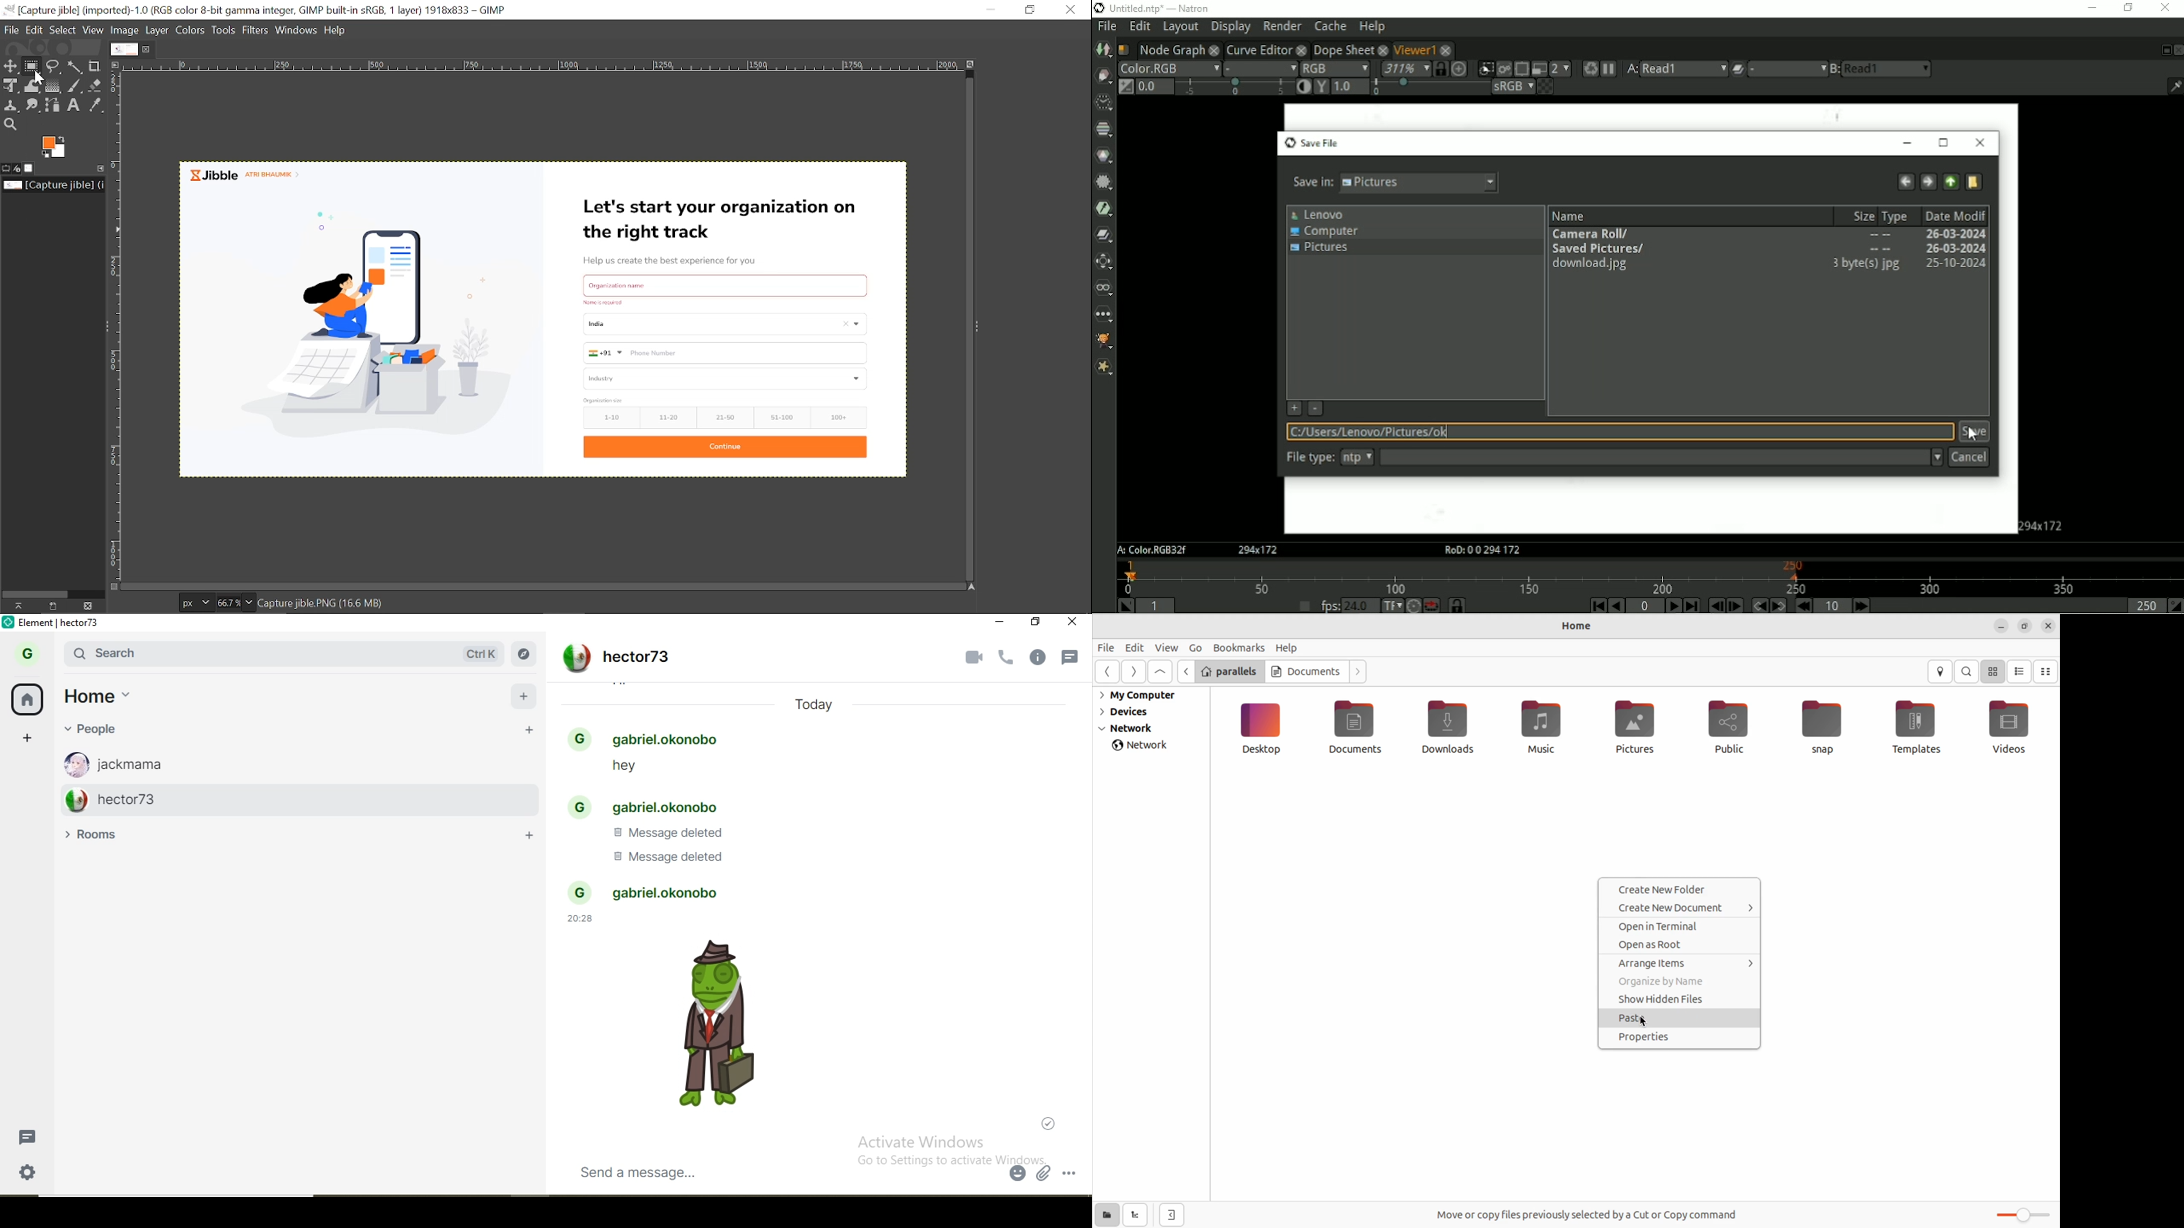  I want to click on Hideside bar, so click(1168, 1214).